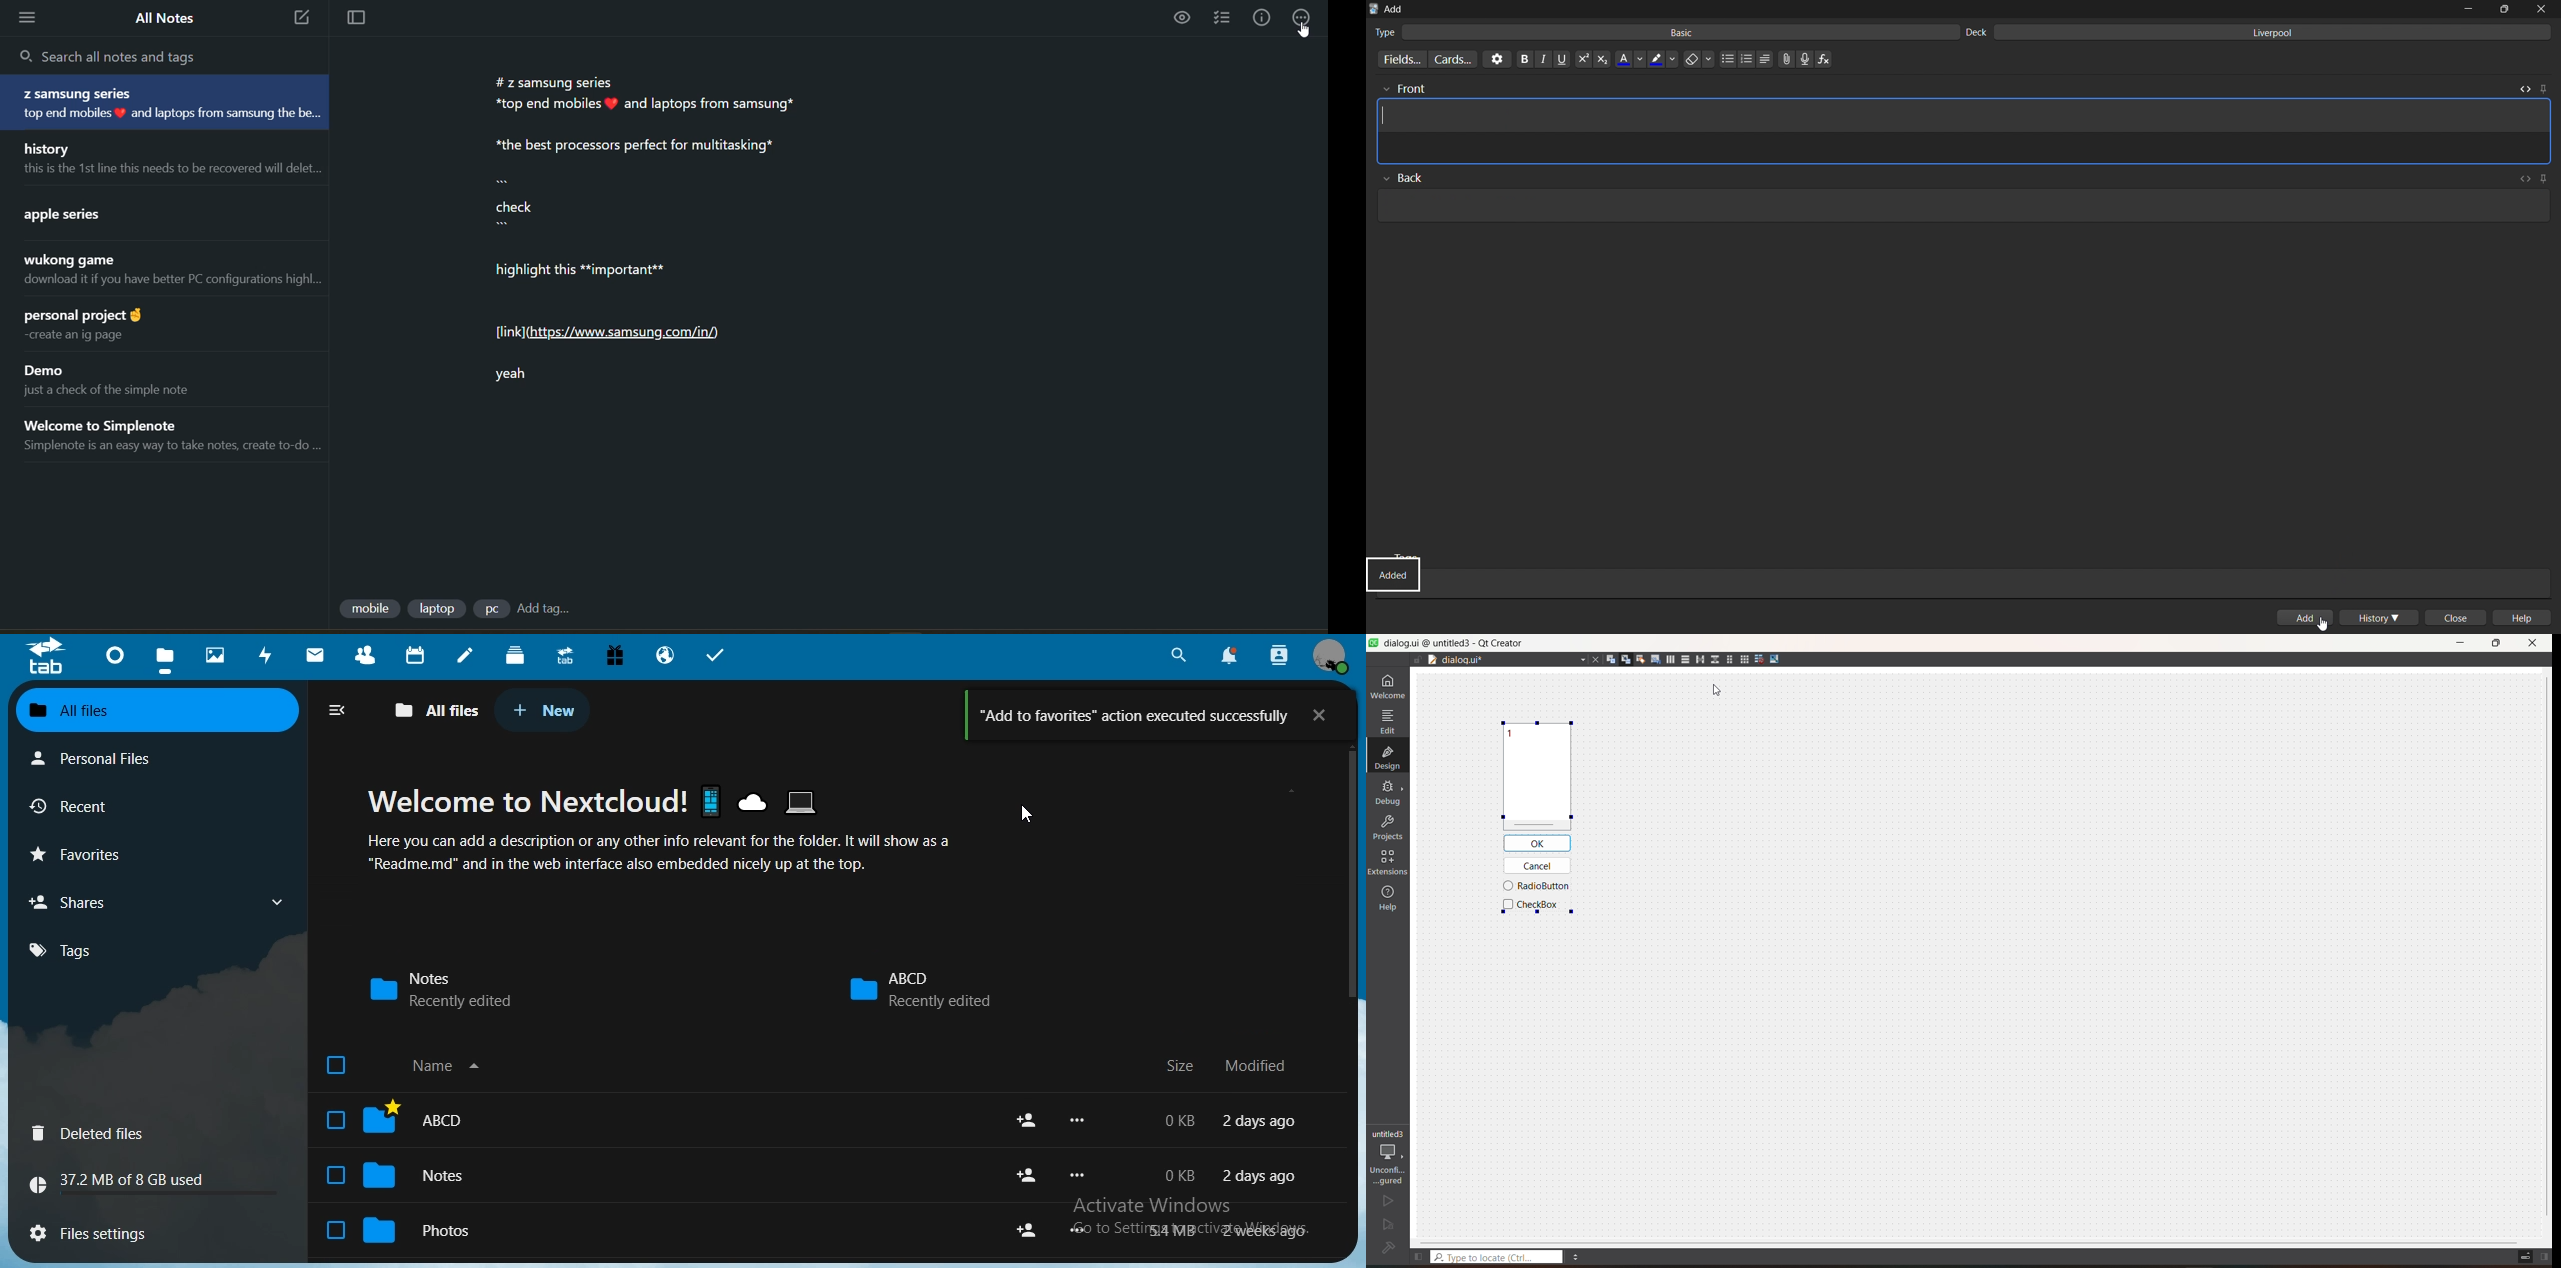 The image size is (2576, 1288). What do you see at coordinates (615, 657) in the screenshot?
I see `free email` at bounding box center [615, 657].